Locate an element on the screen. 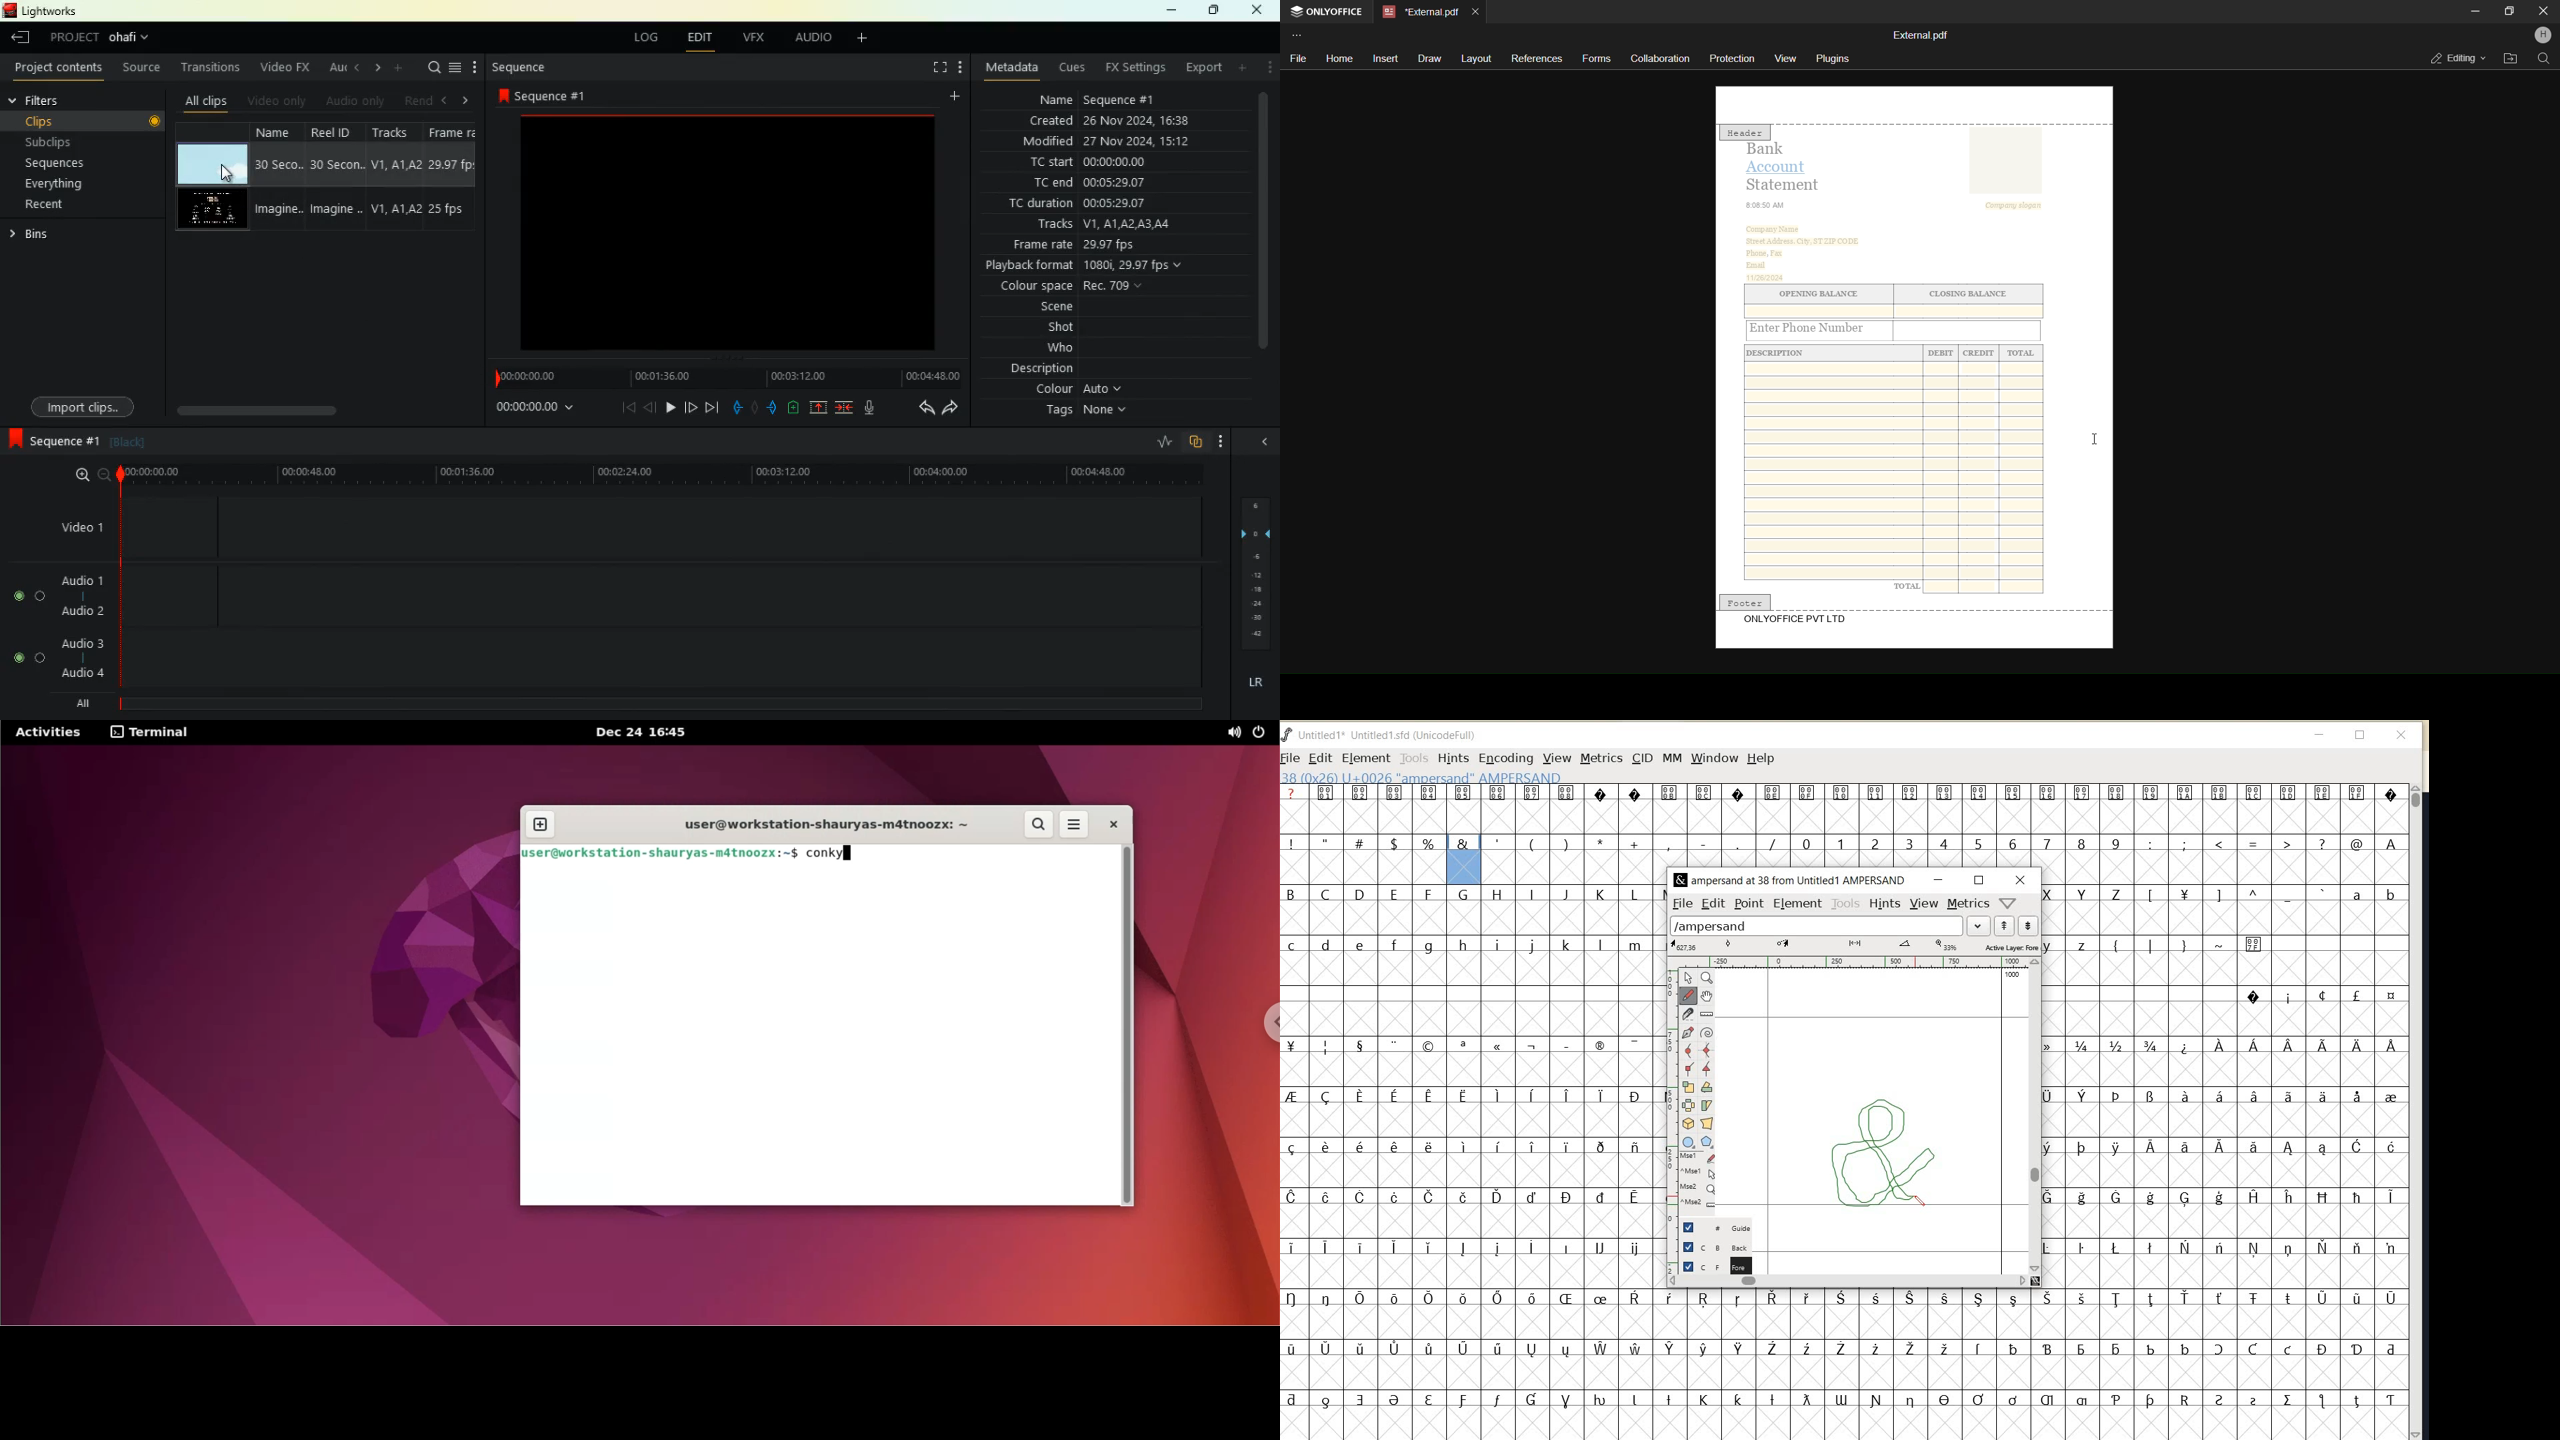 Image resolution: width=2576 pixels, height=1456 pixels. left is located at coordinates (445, 100).